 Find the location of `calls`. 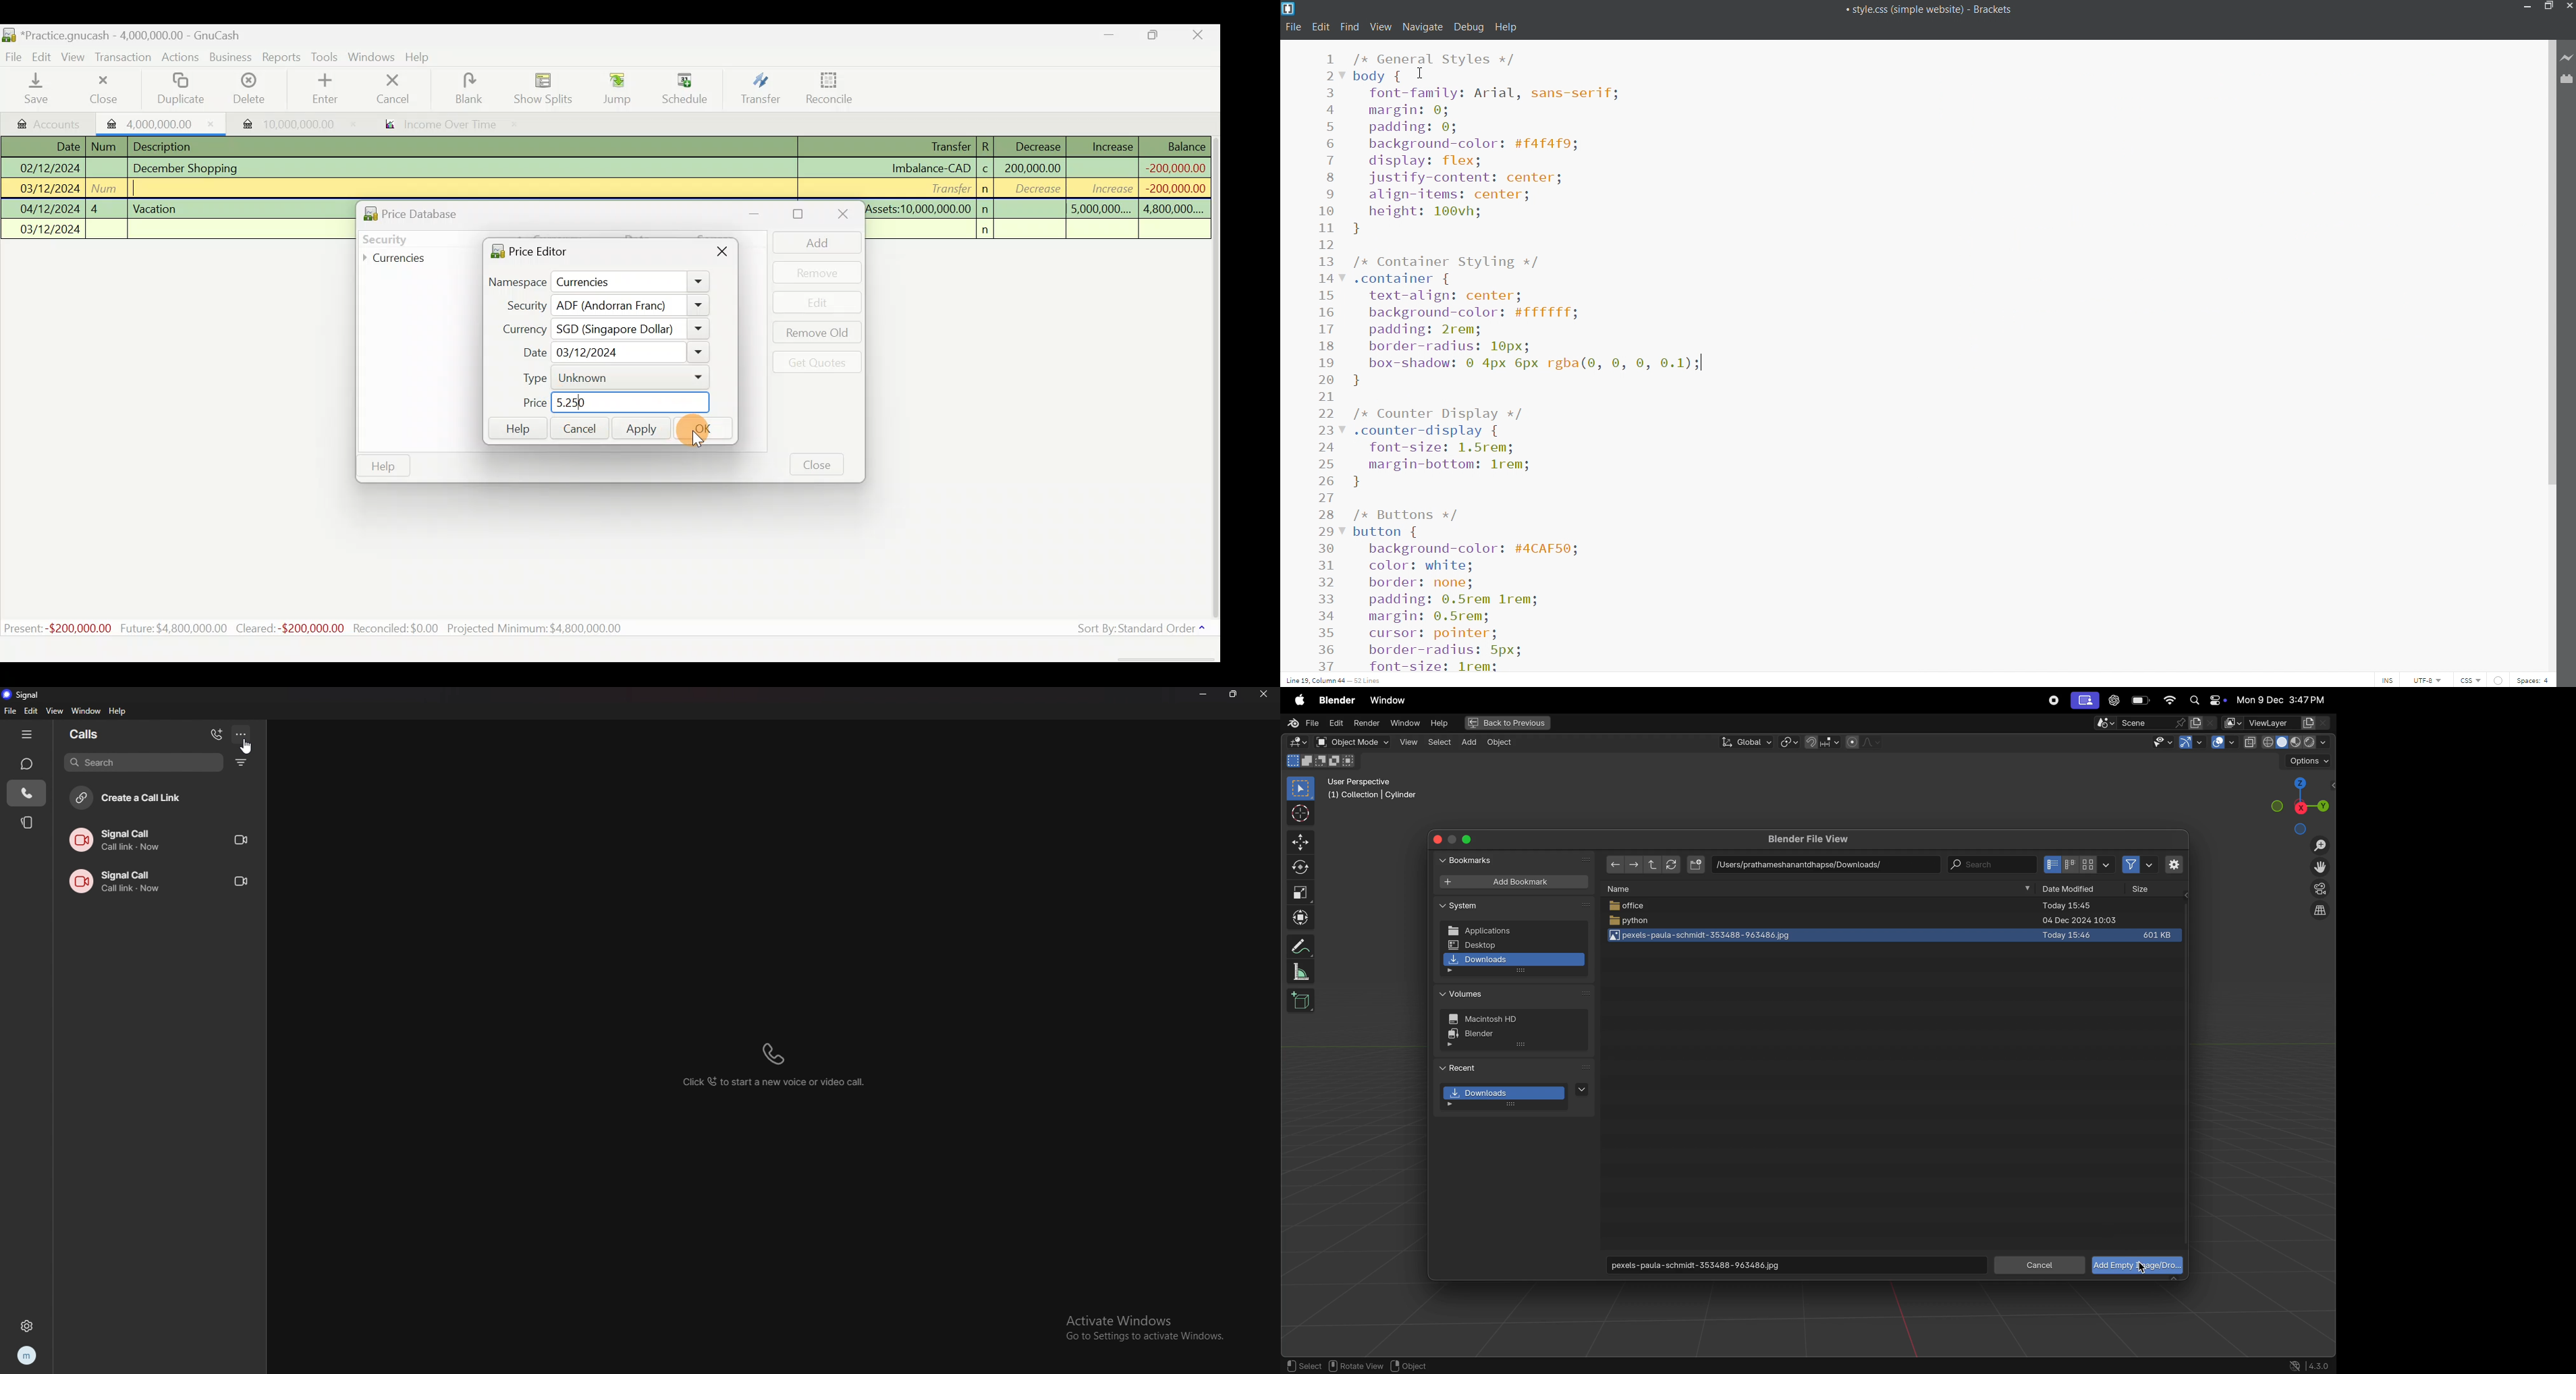

calls is located at coordinates (103, 734).